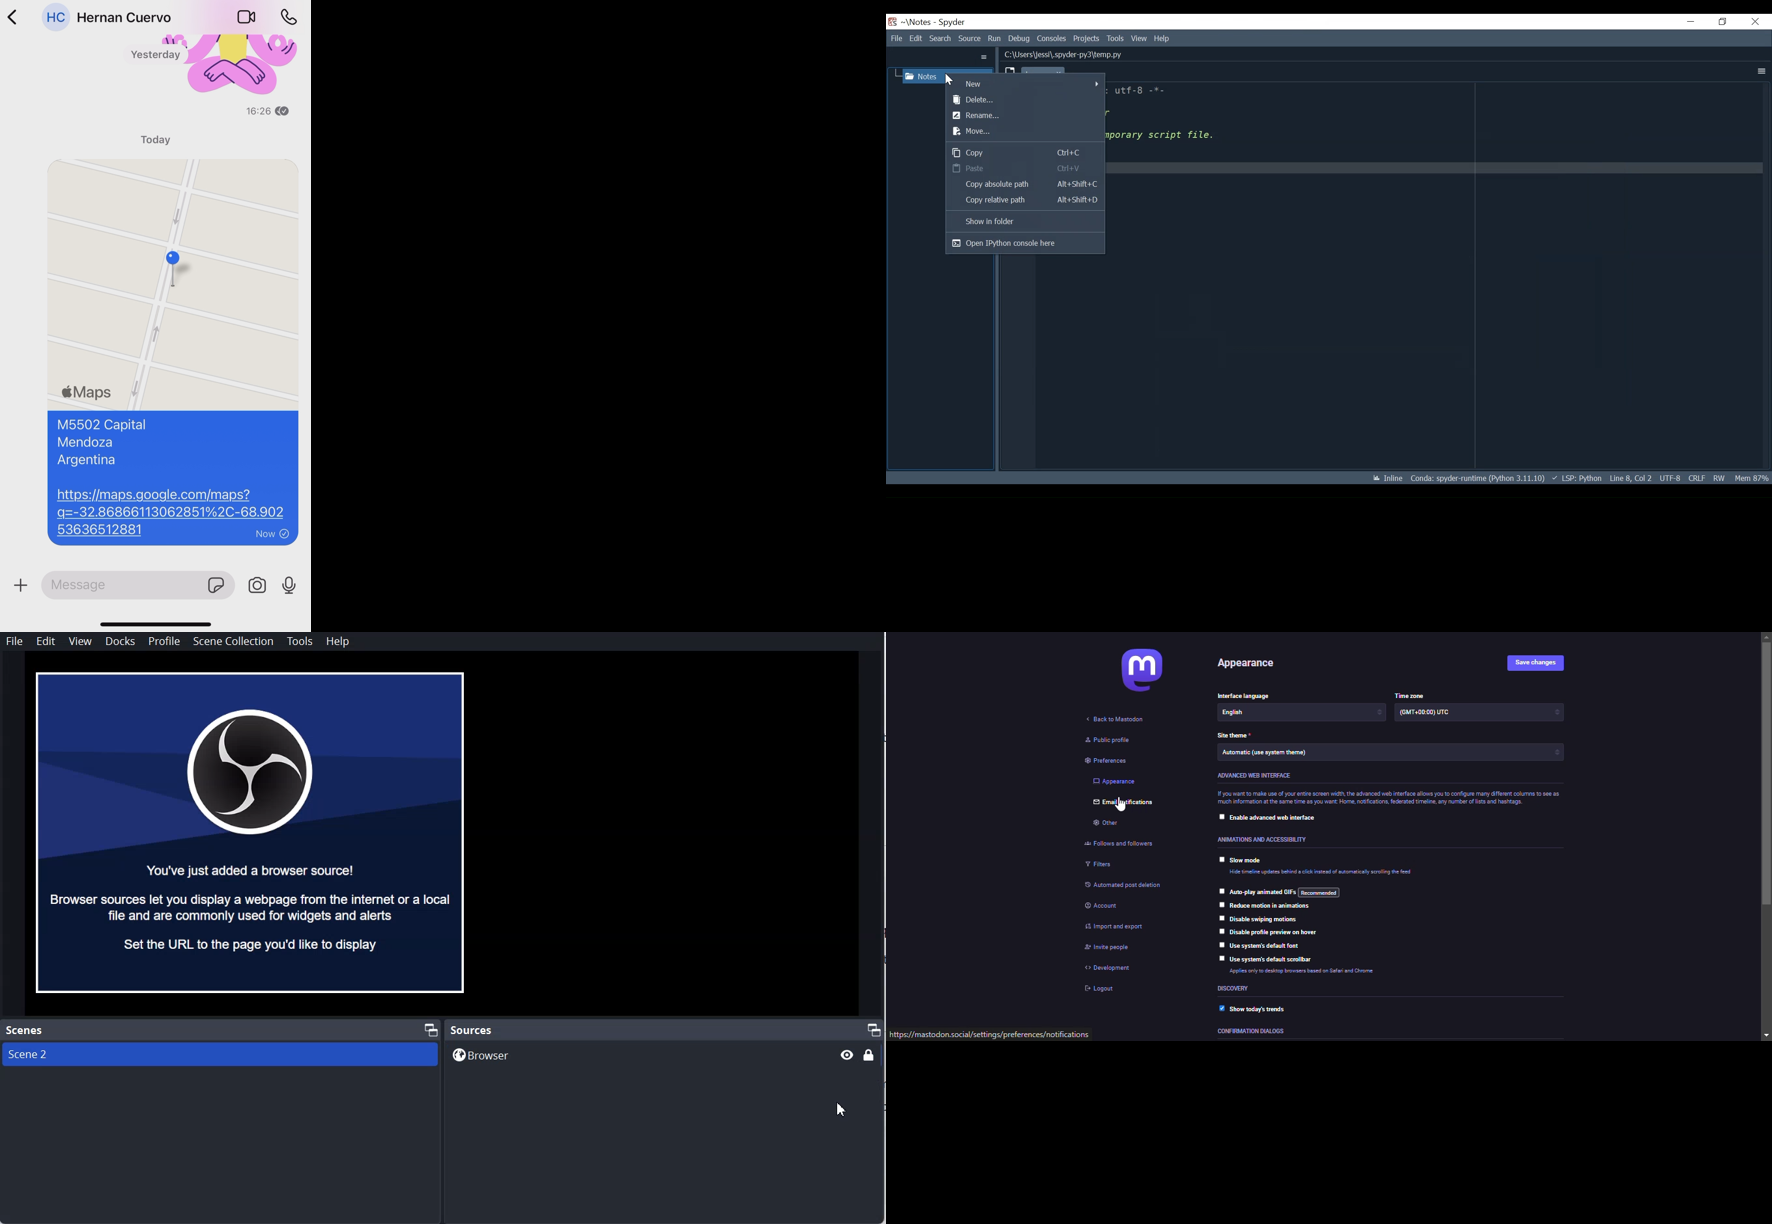  What do you see at coordinates (896, 38) in the screenshot?
I see `File` at bounding box center [896, 38].